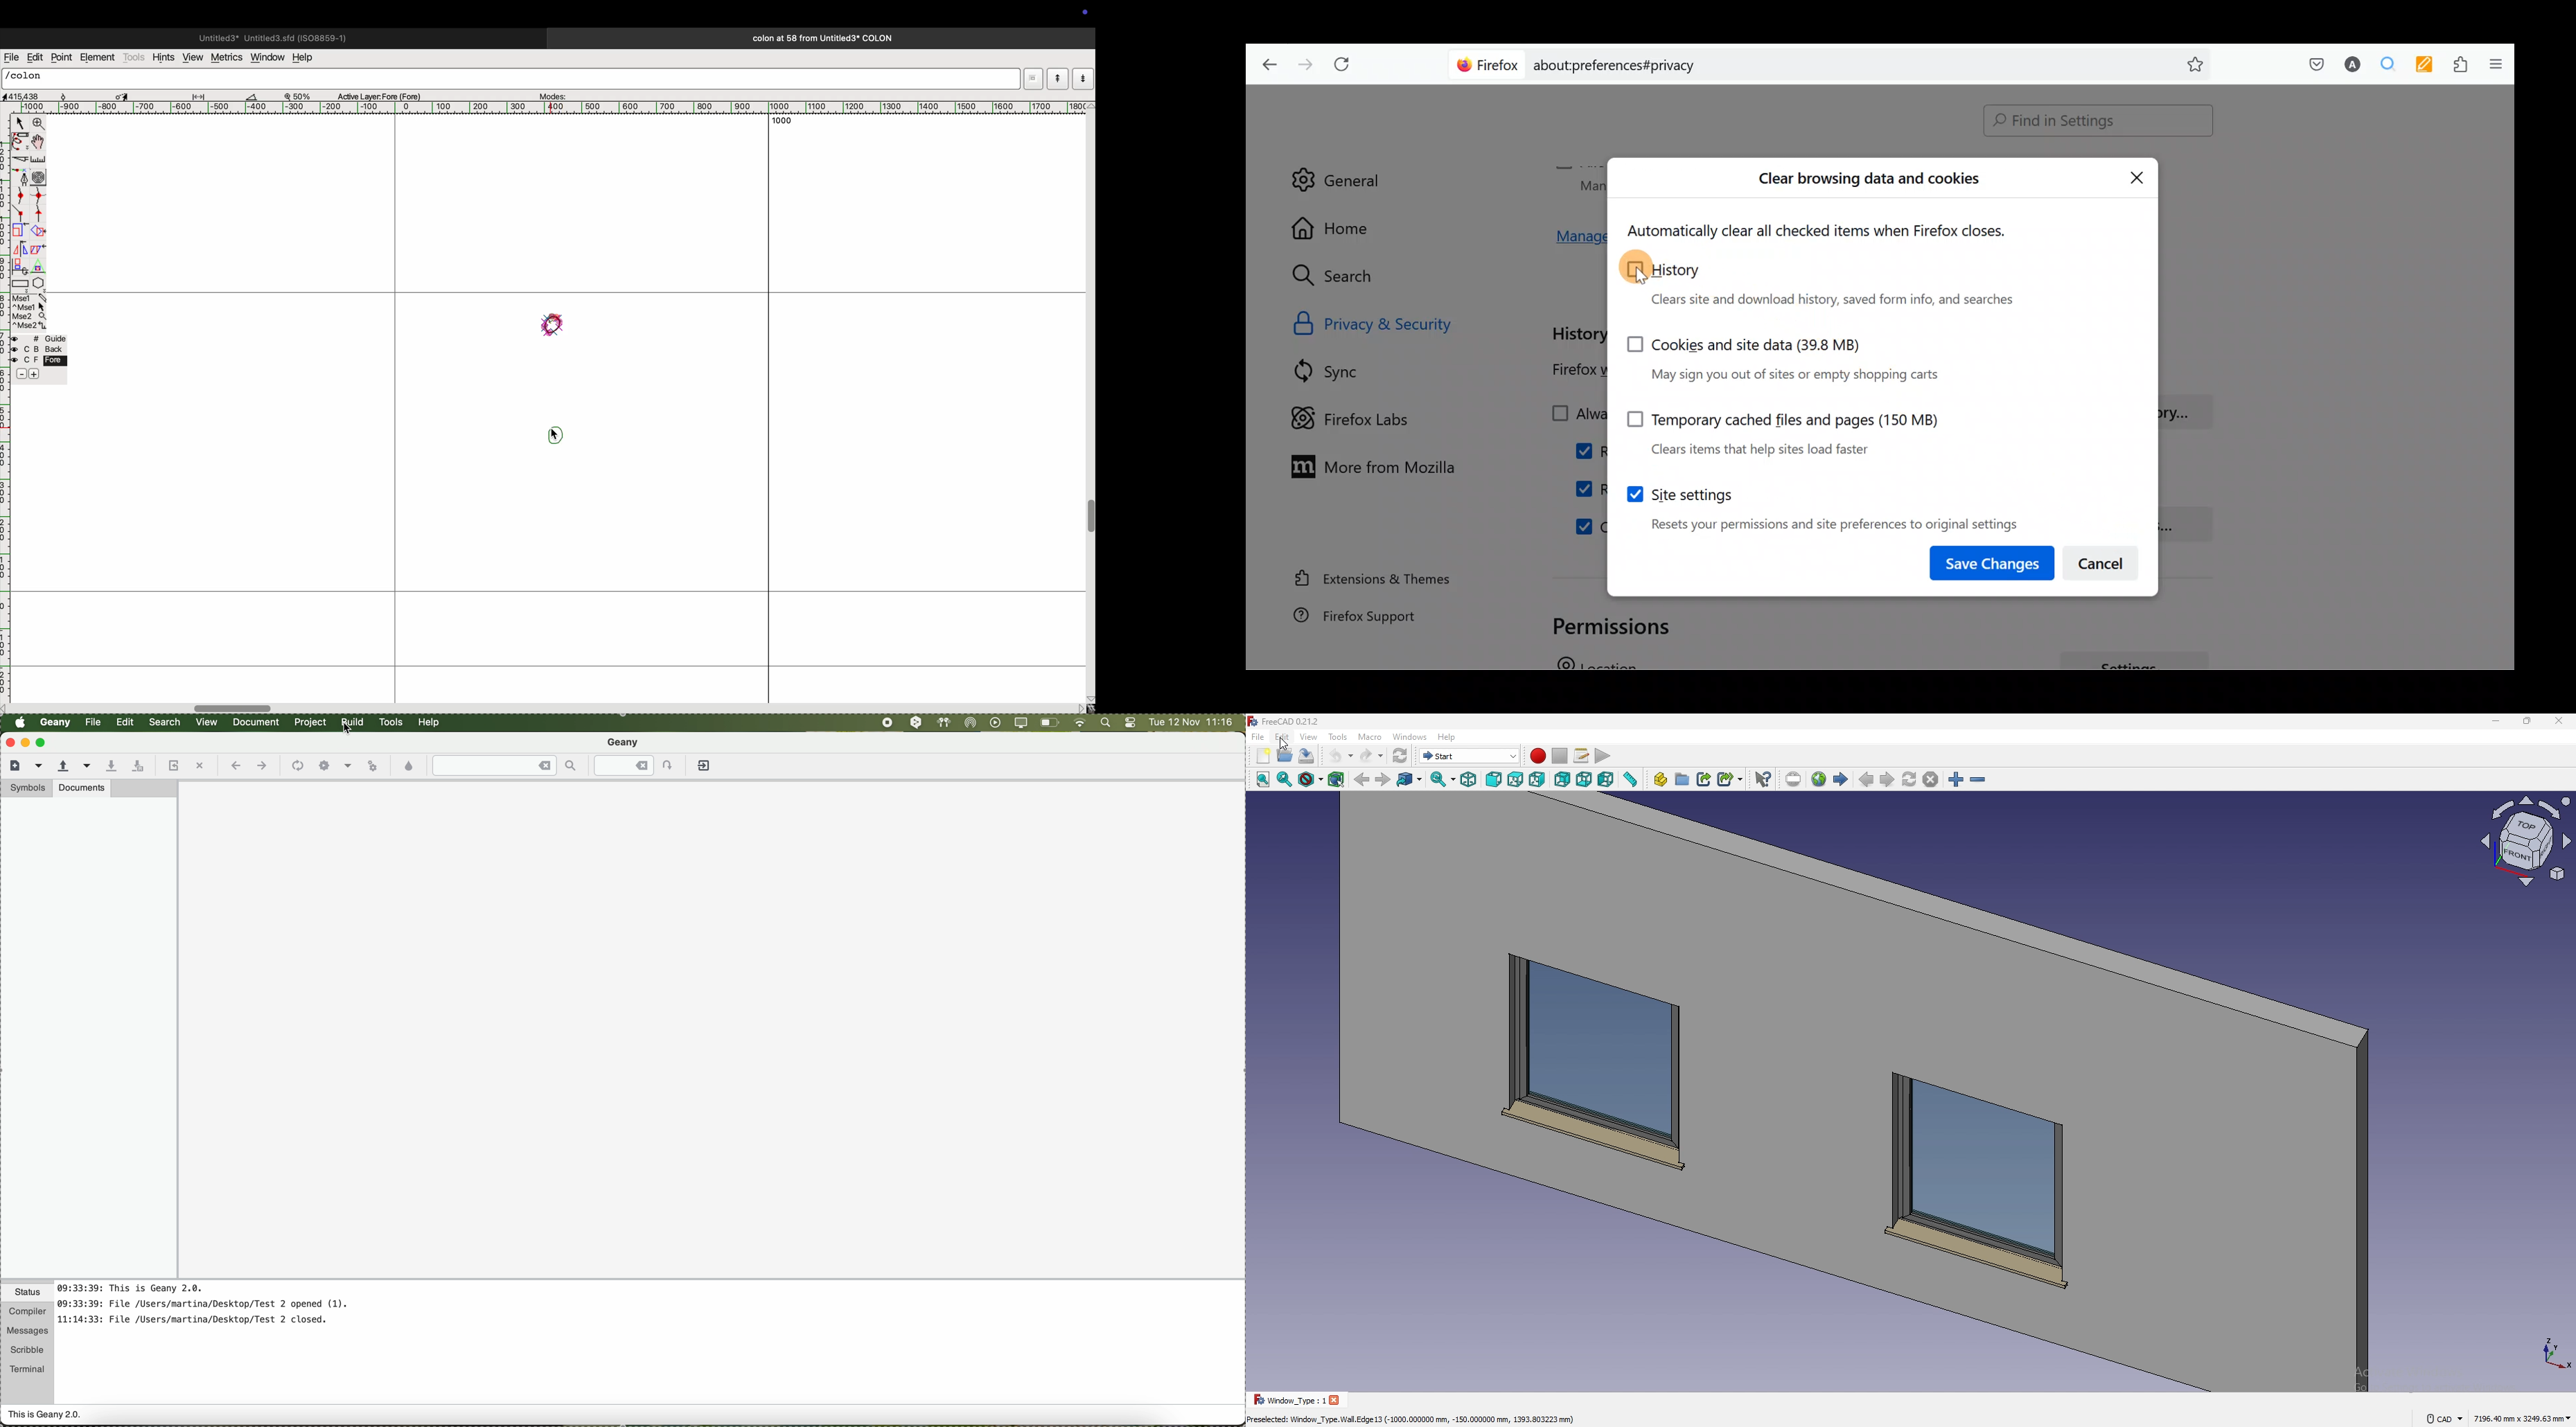  I want to click on Go back one page, so click(1266, 63).